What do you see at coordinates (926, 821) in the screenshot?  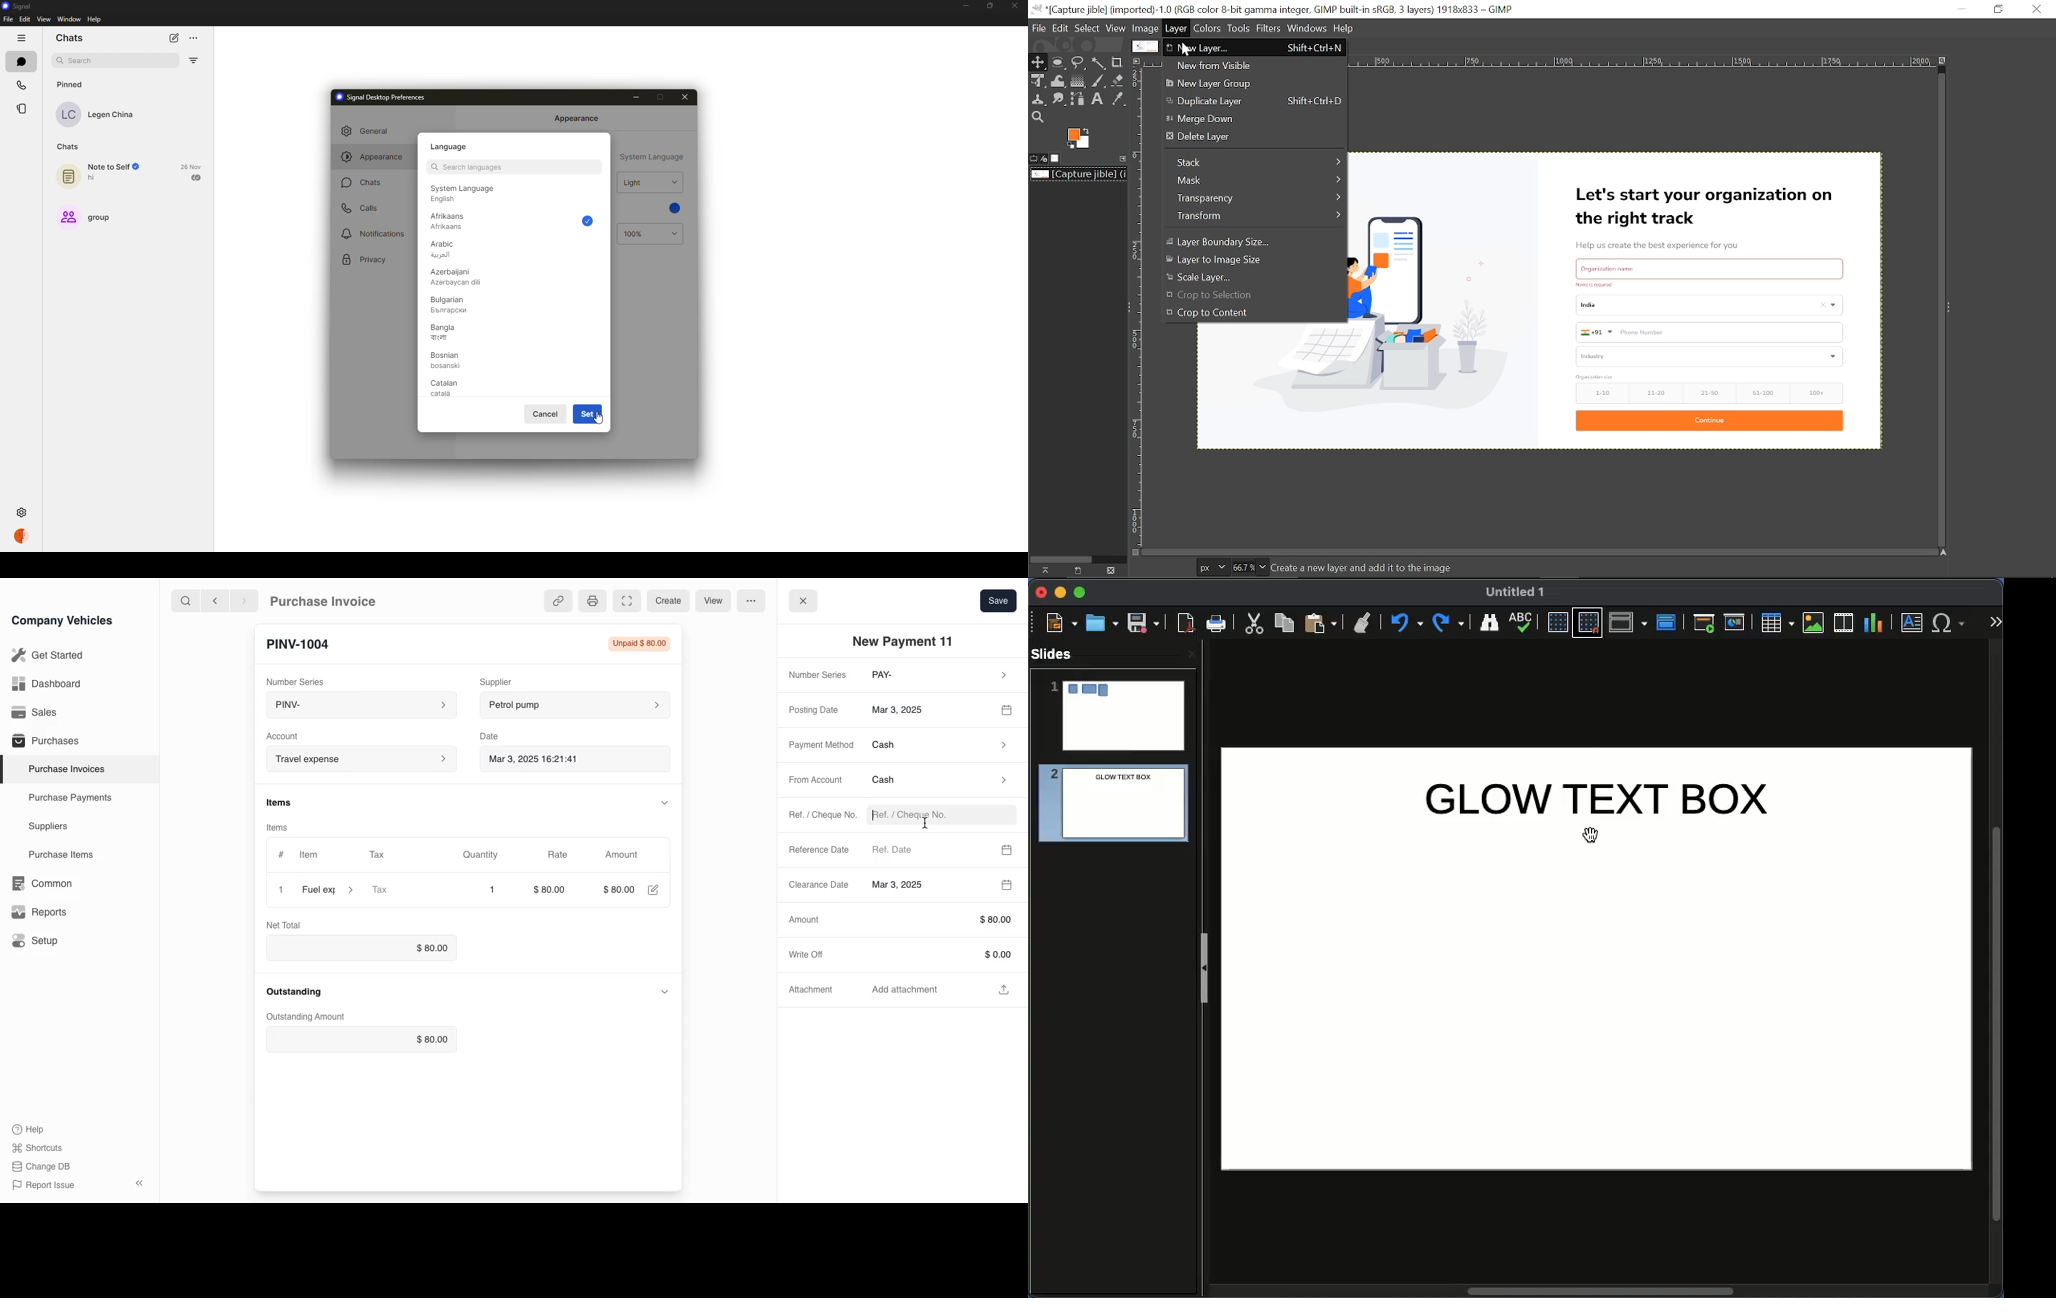 I see `cursor` at bounding box center [926, 821].